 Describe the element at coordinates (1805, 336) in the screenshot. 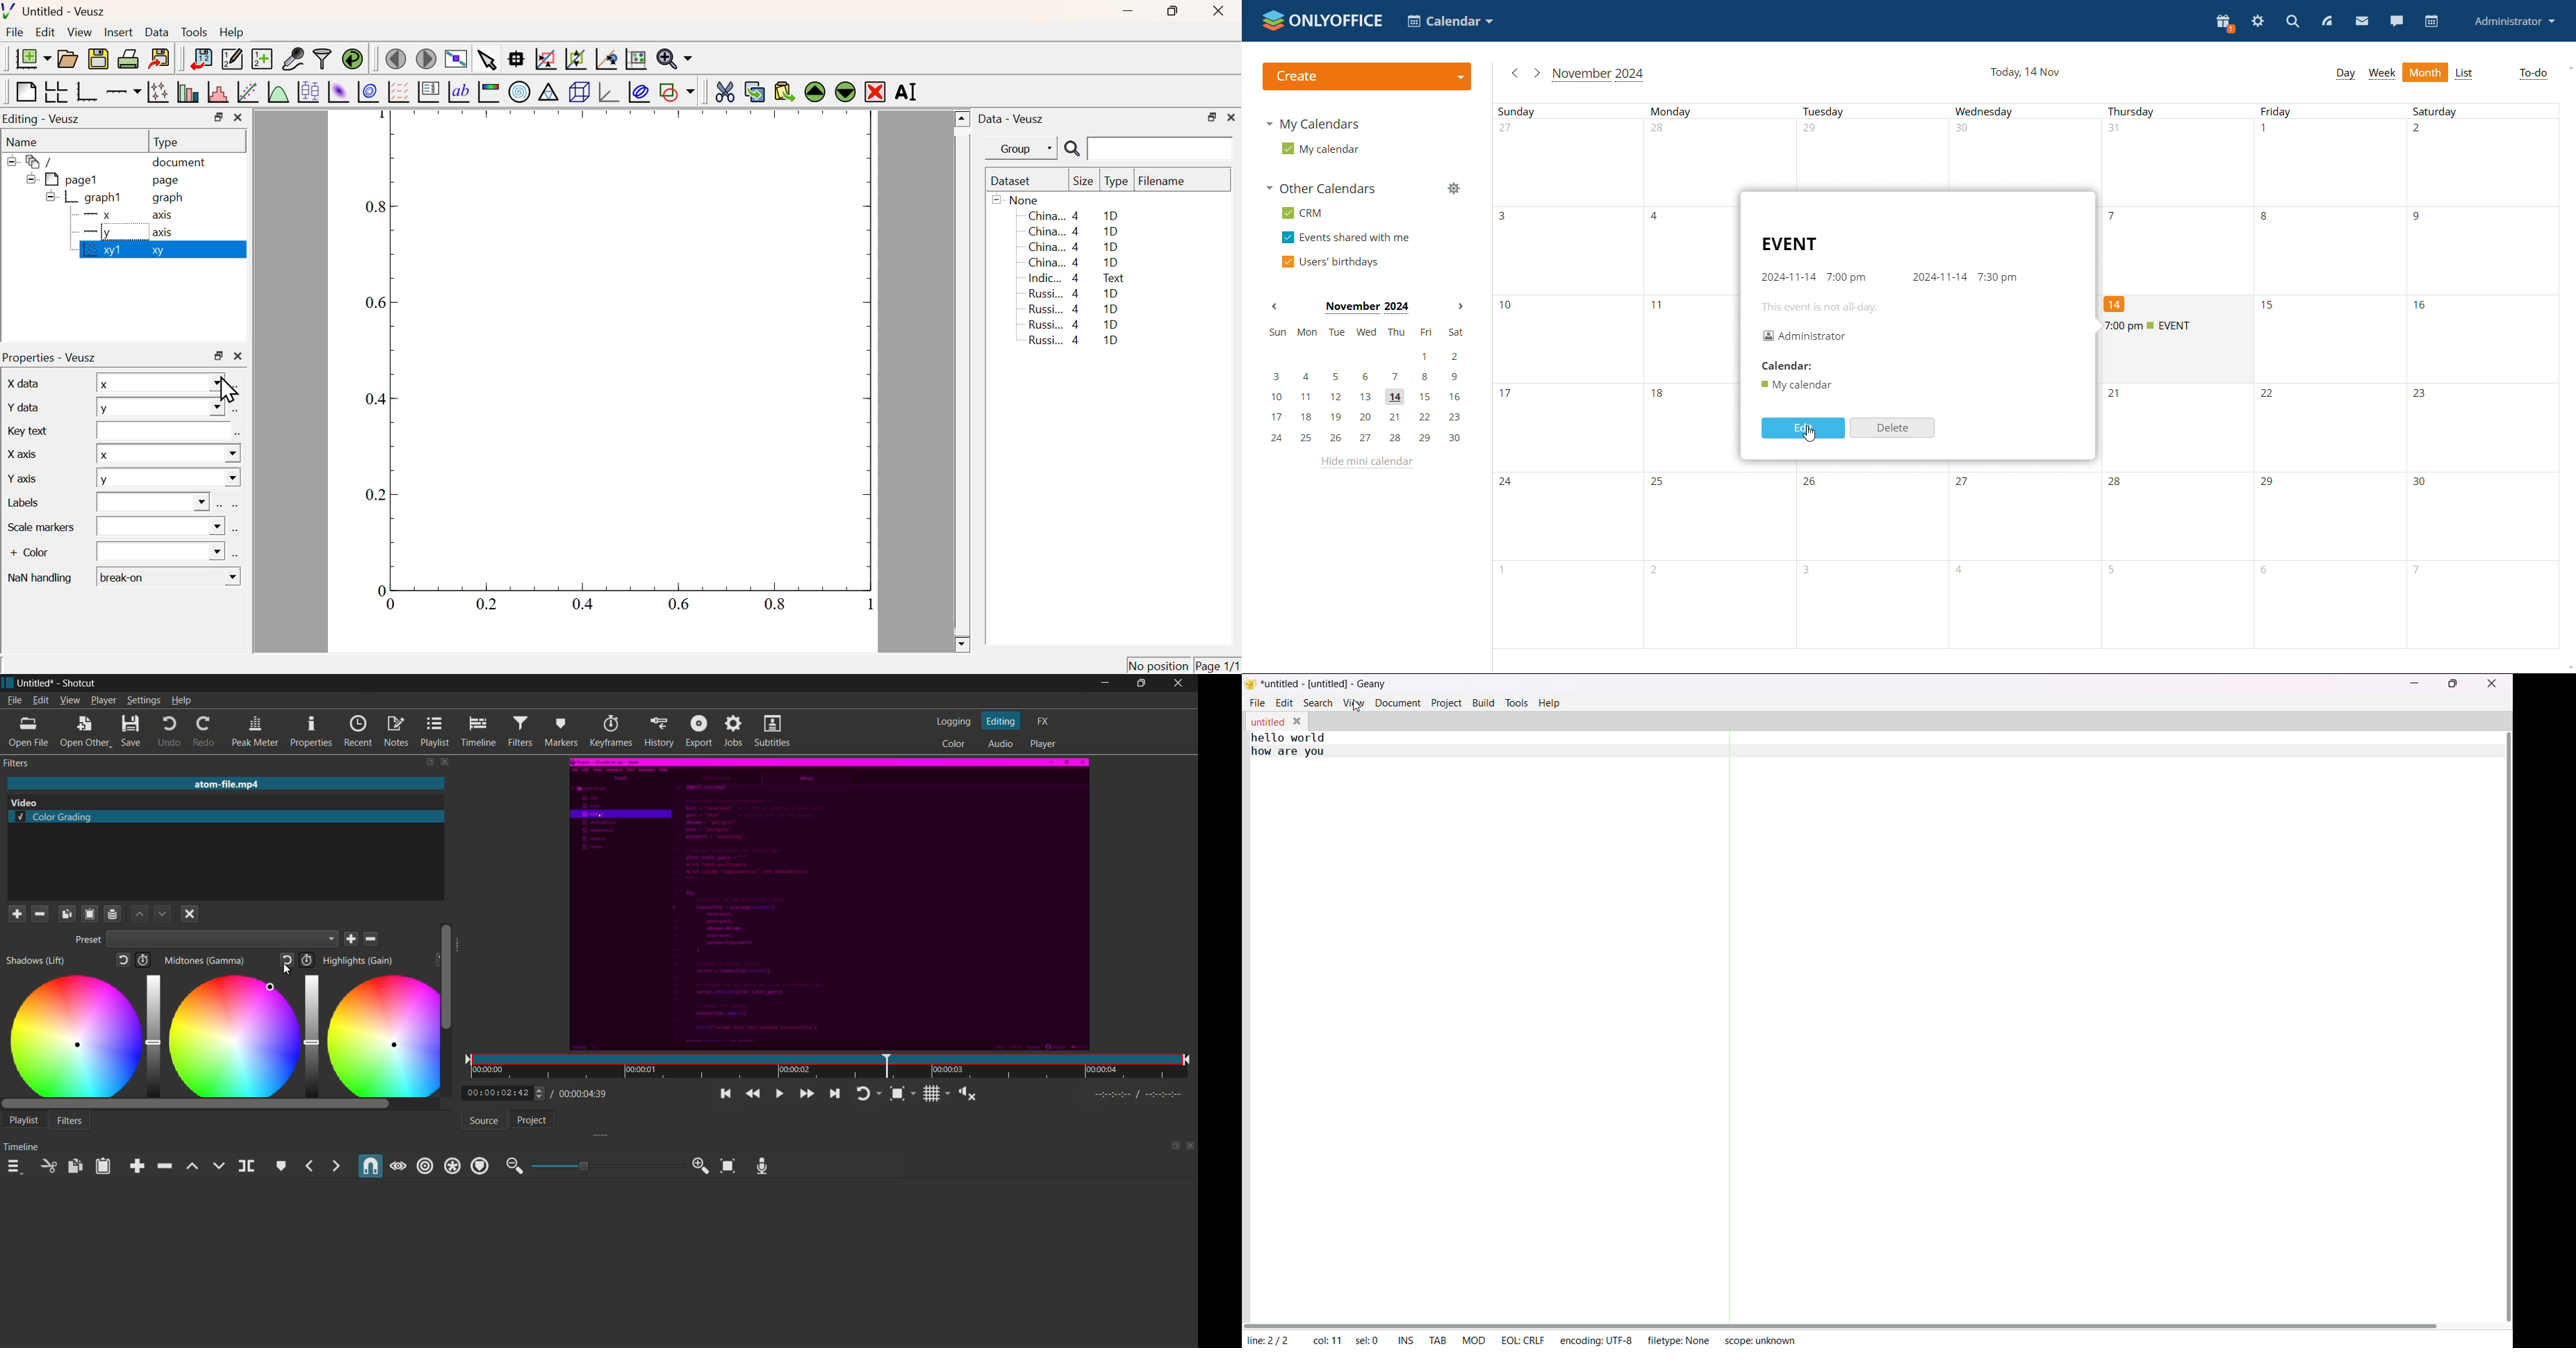

I see `organiser` at that location.